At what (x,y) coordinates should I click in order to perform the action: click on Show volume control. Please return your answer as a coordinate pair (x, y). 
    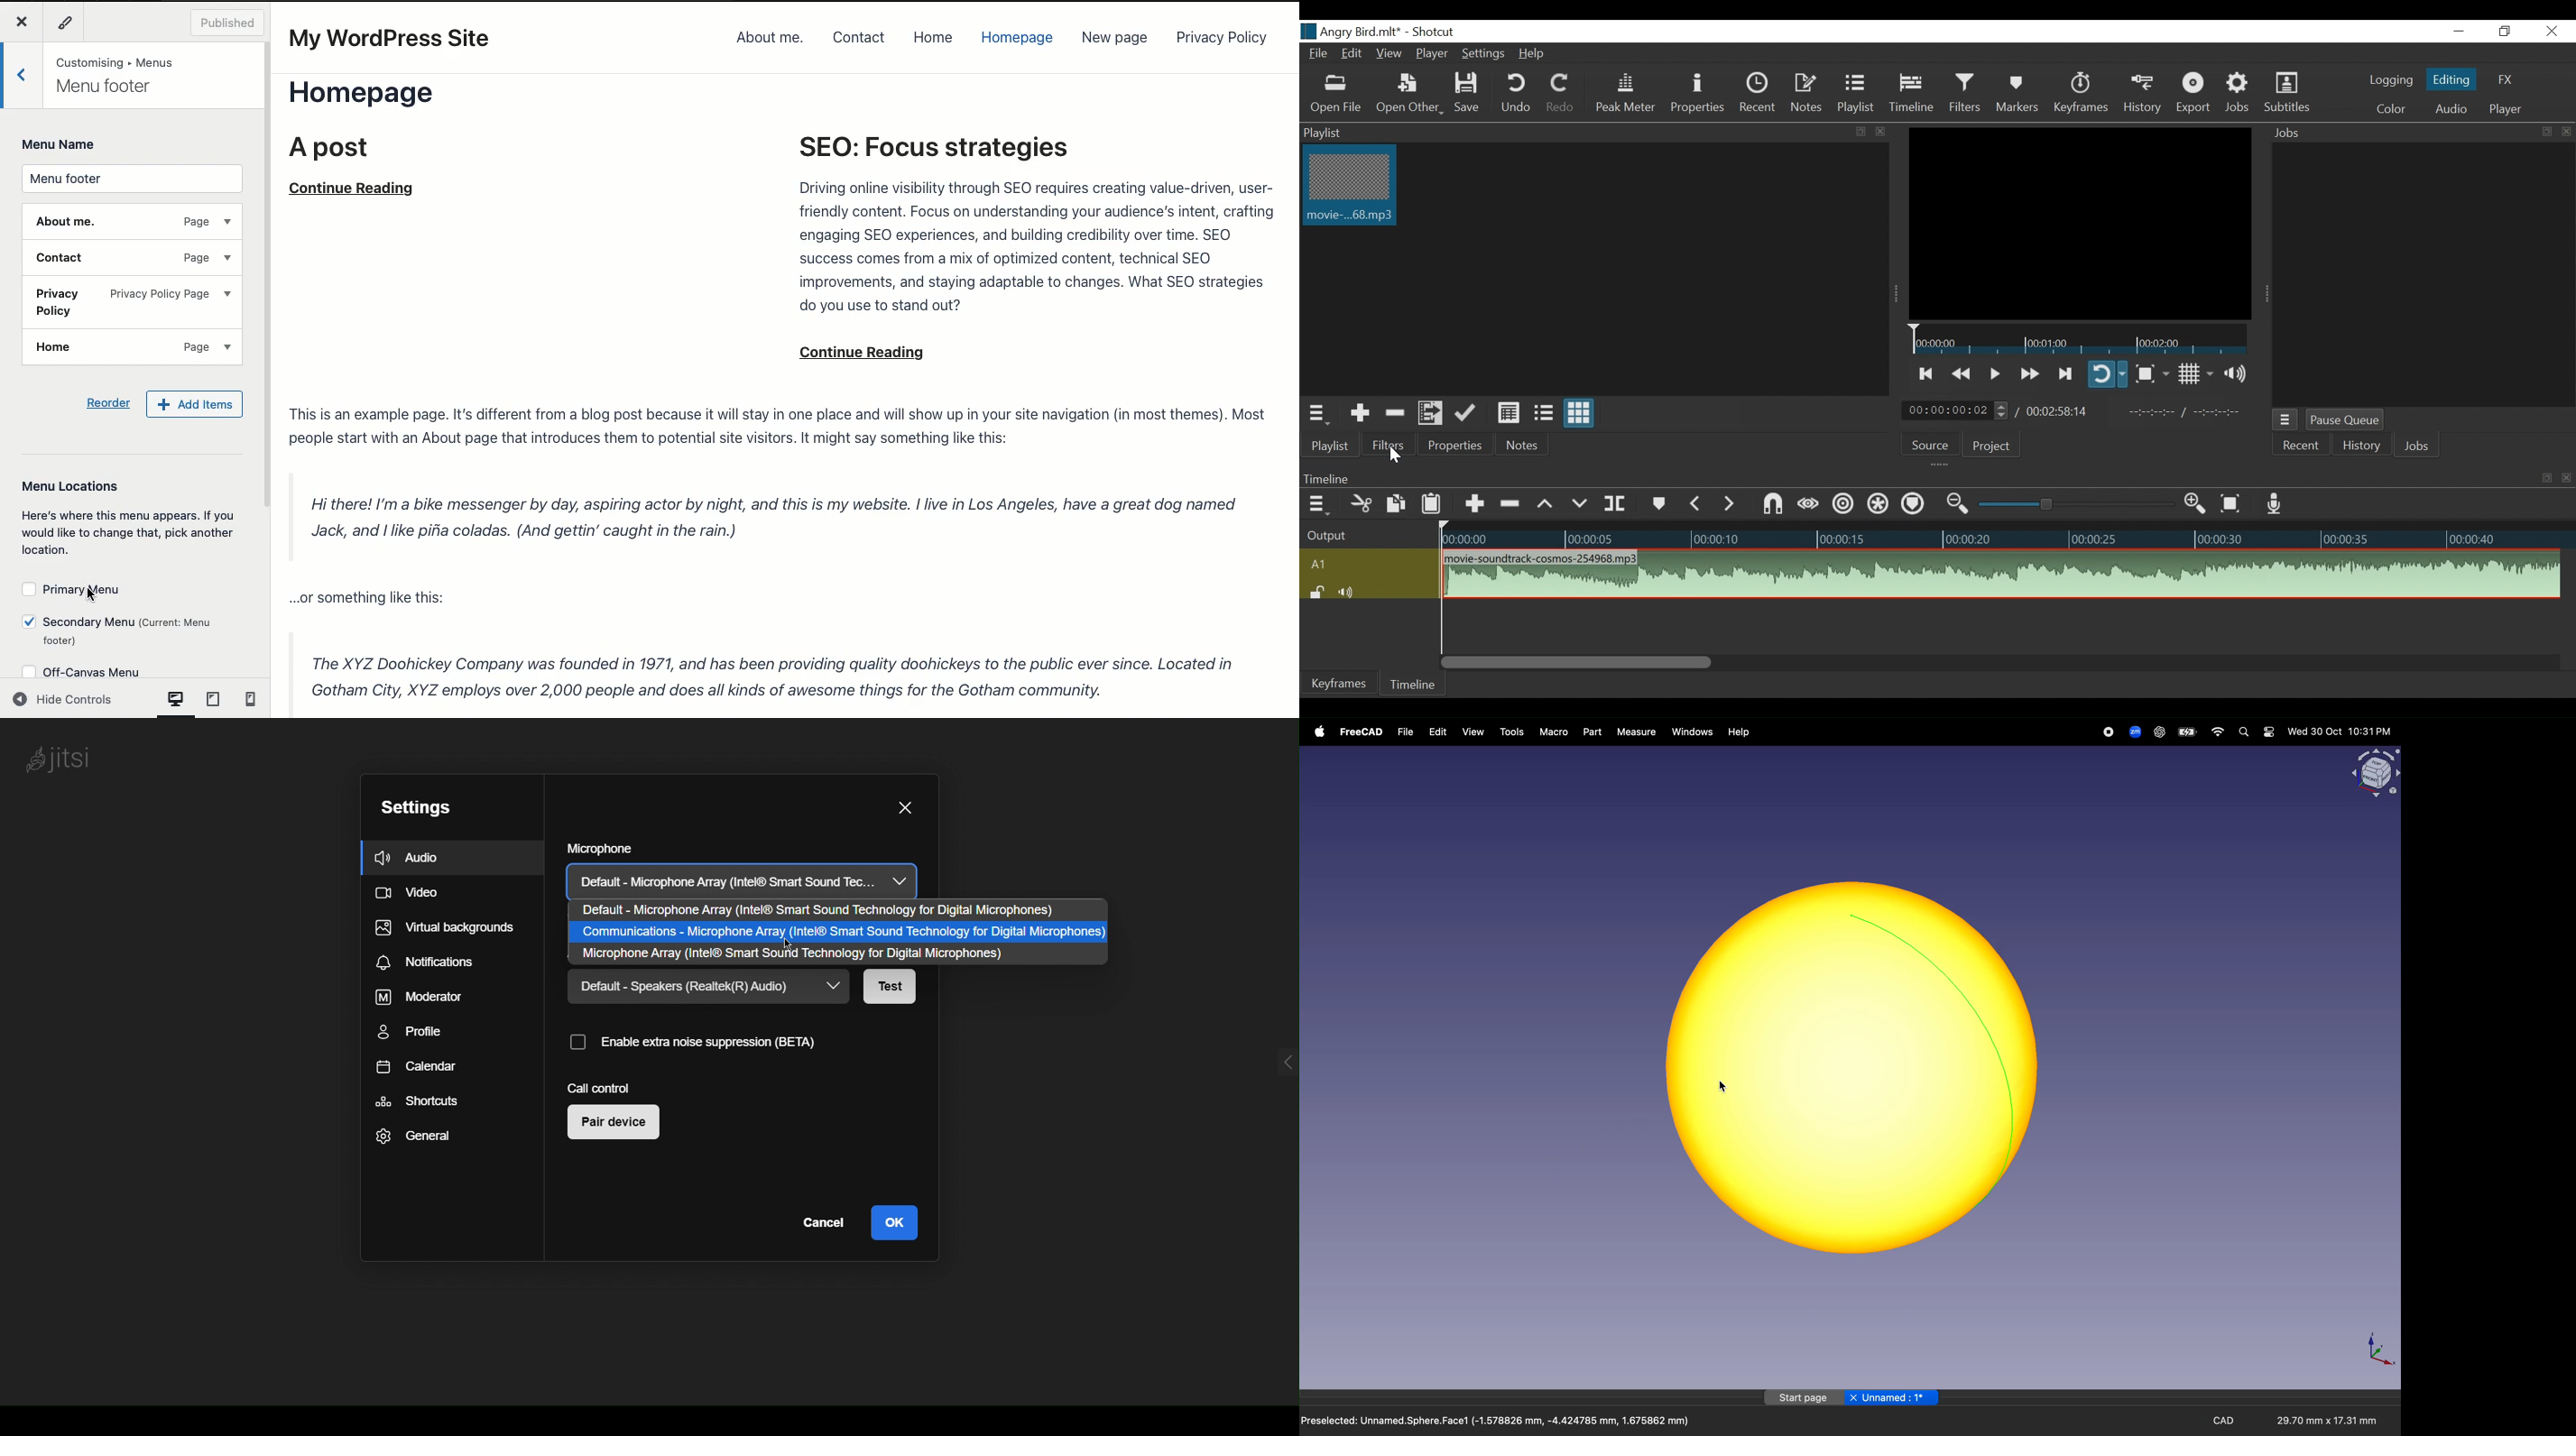
    Looking at the image, I should click on (2238, 376).